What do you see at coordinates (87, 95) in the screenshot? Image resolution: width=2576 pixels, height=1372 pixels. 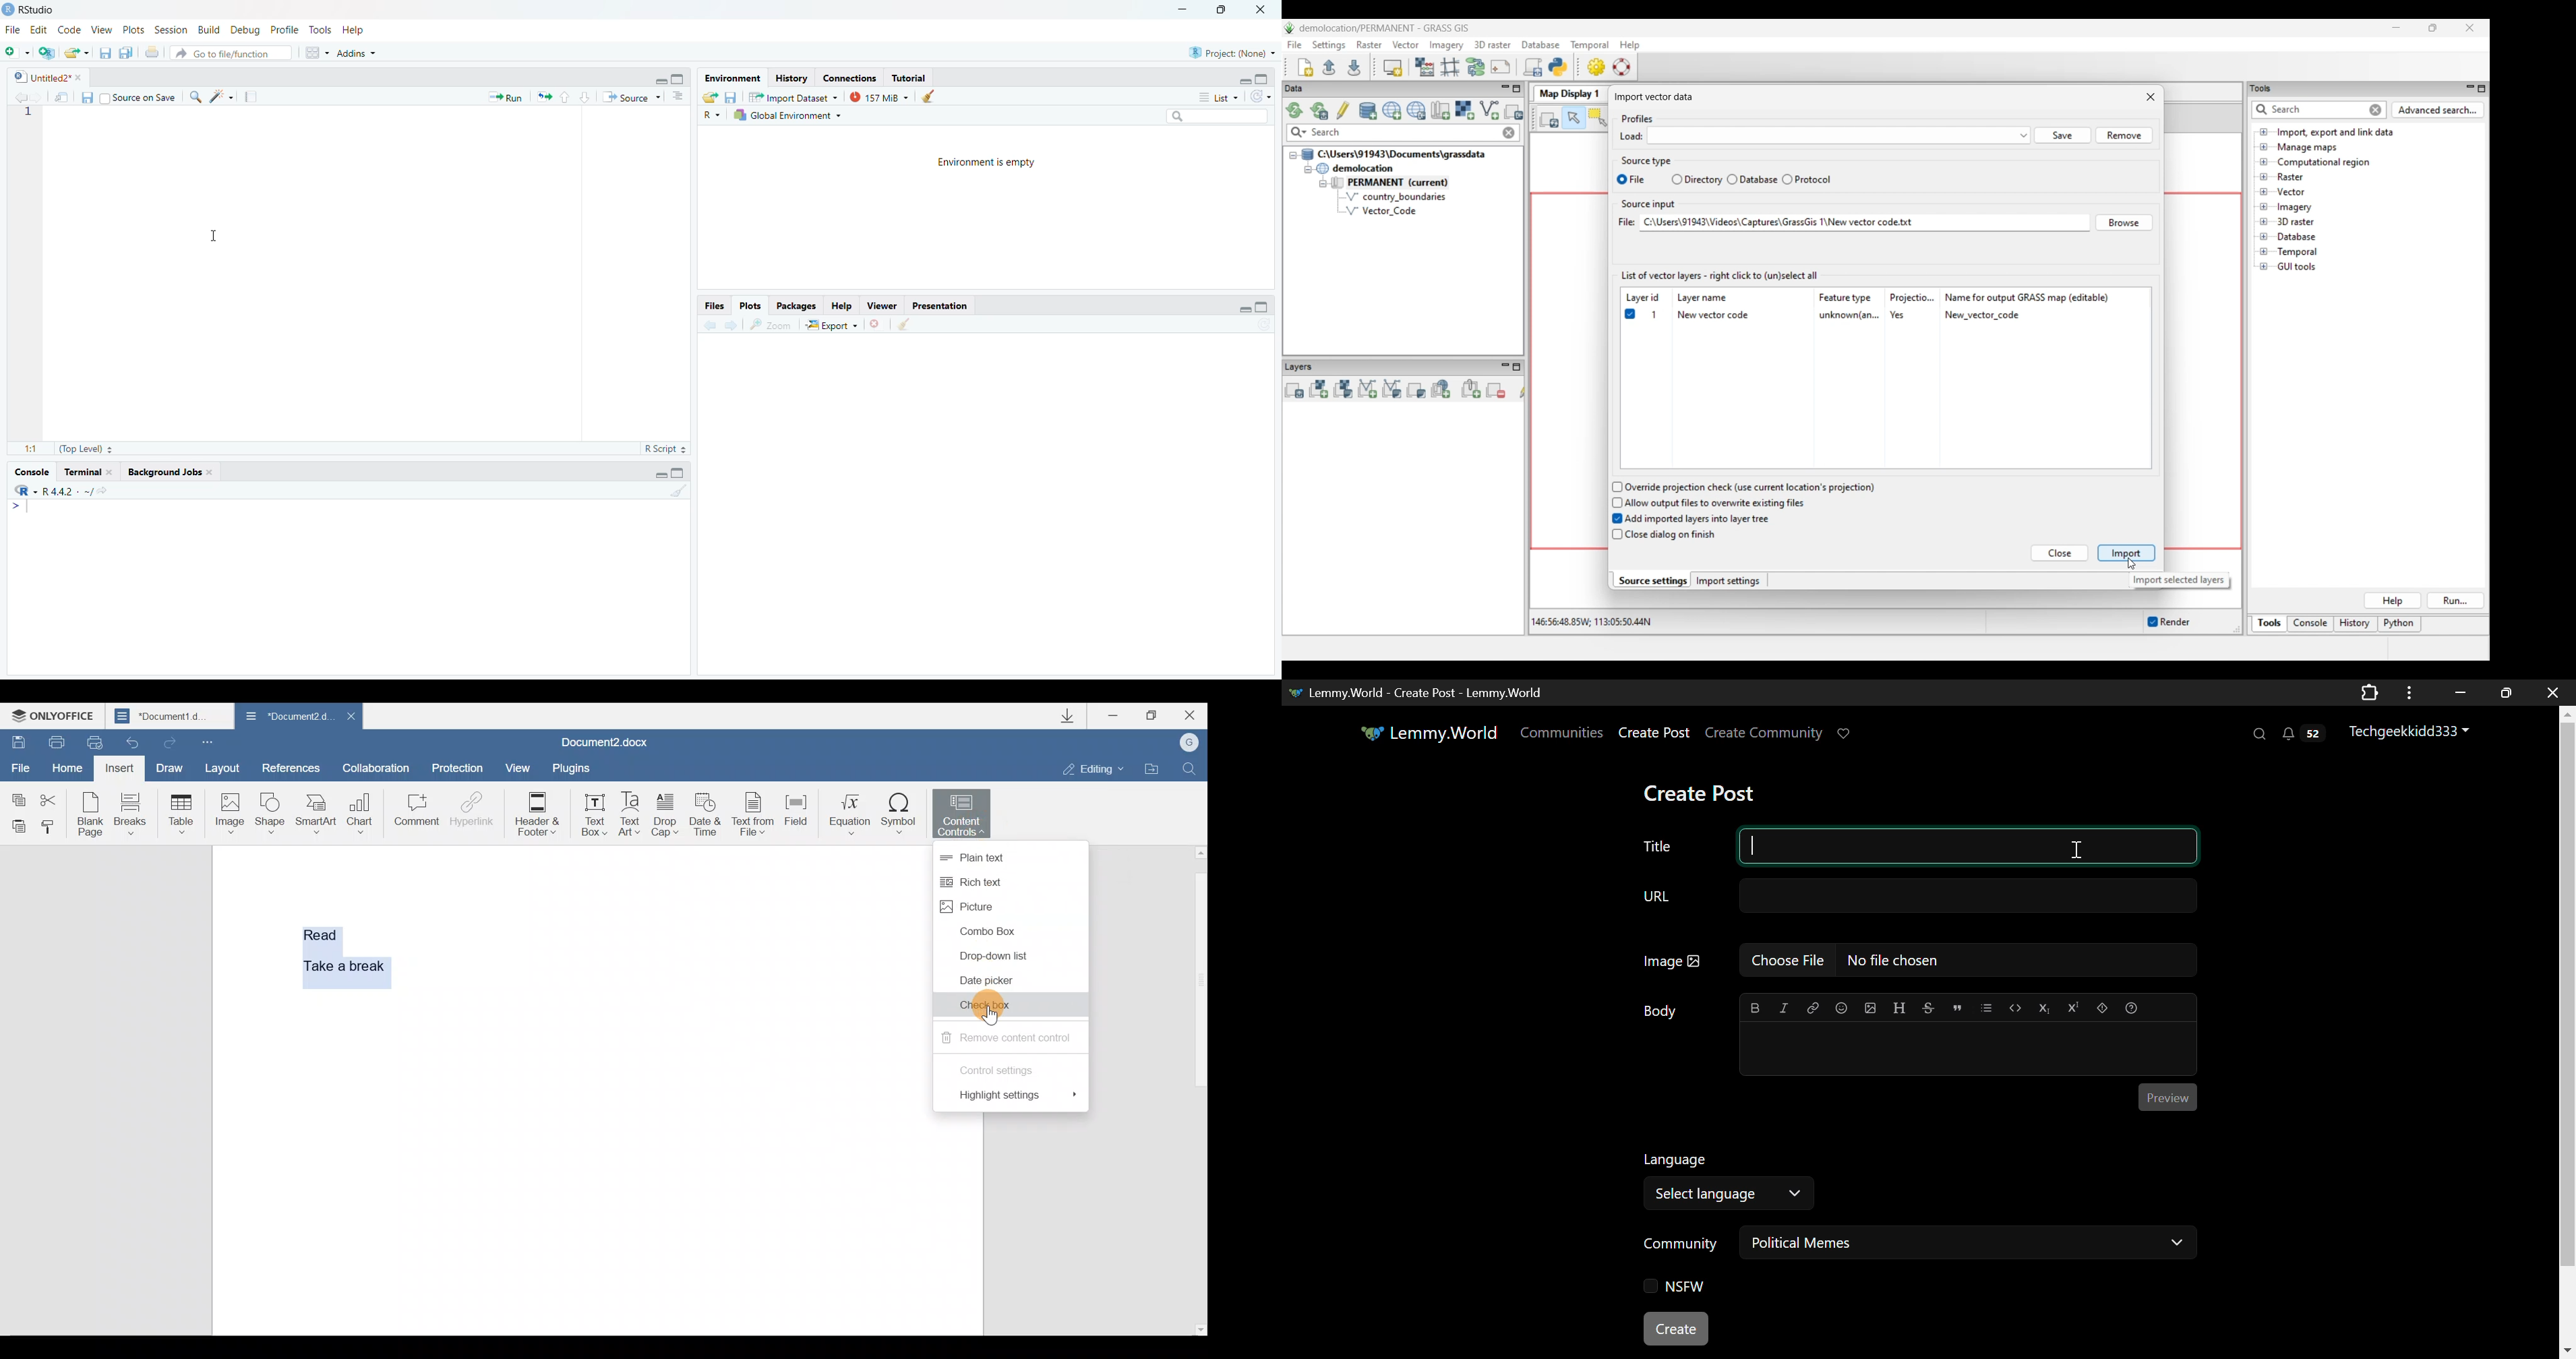 I see `save current document` at bounding box center [87, 95].